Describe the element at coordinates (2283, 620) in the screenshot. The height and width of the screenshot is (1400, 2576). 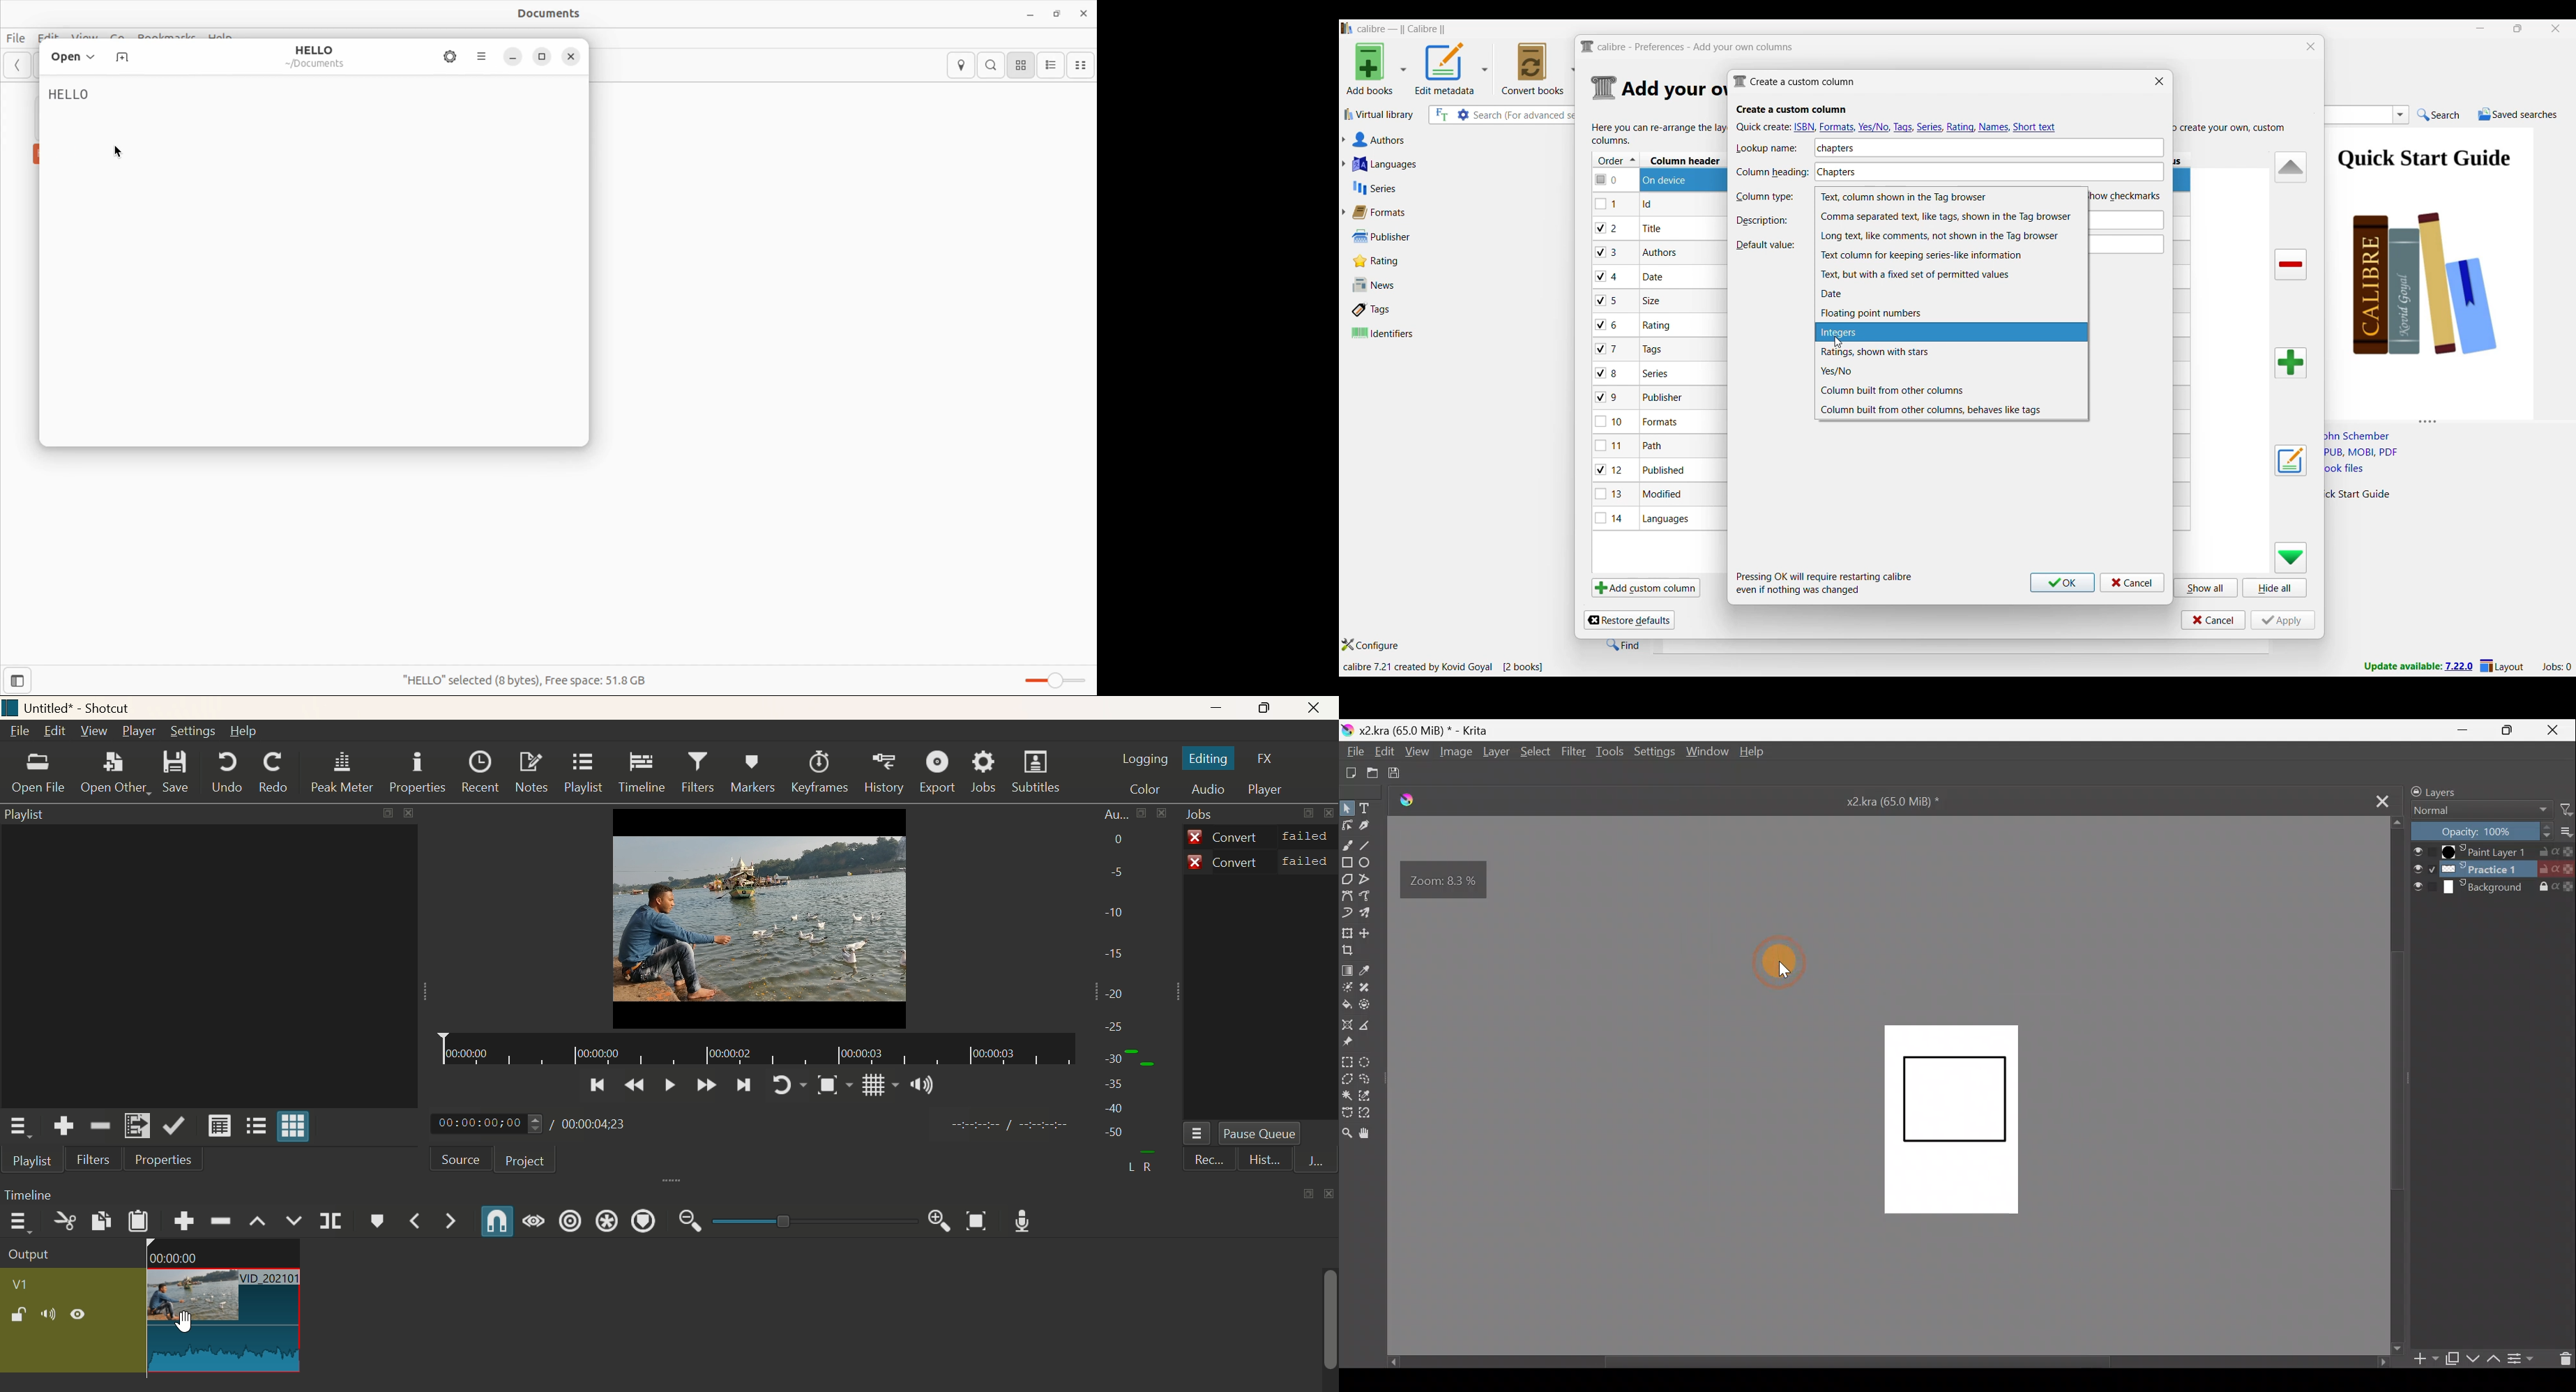
I see `Apply` at that location.